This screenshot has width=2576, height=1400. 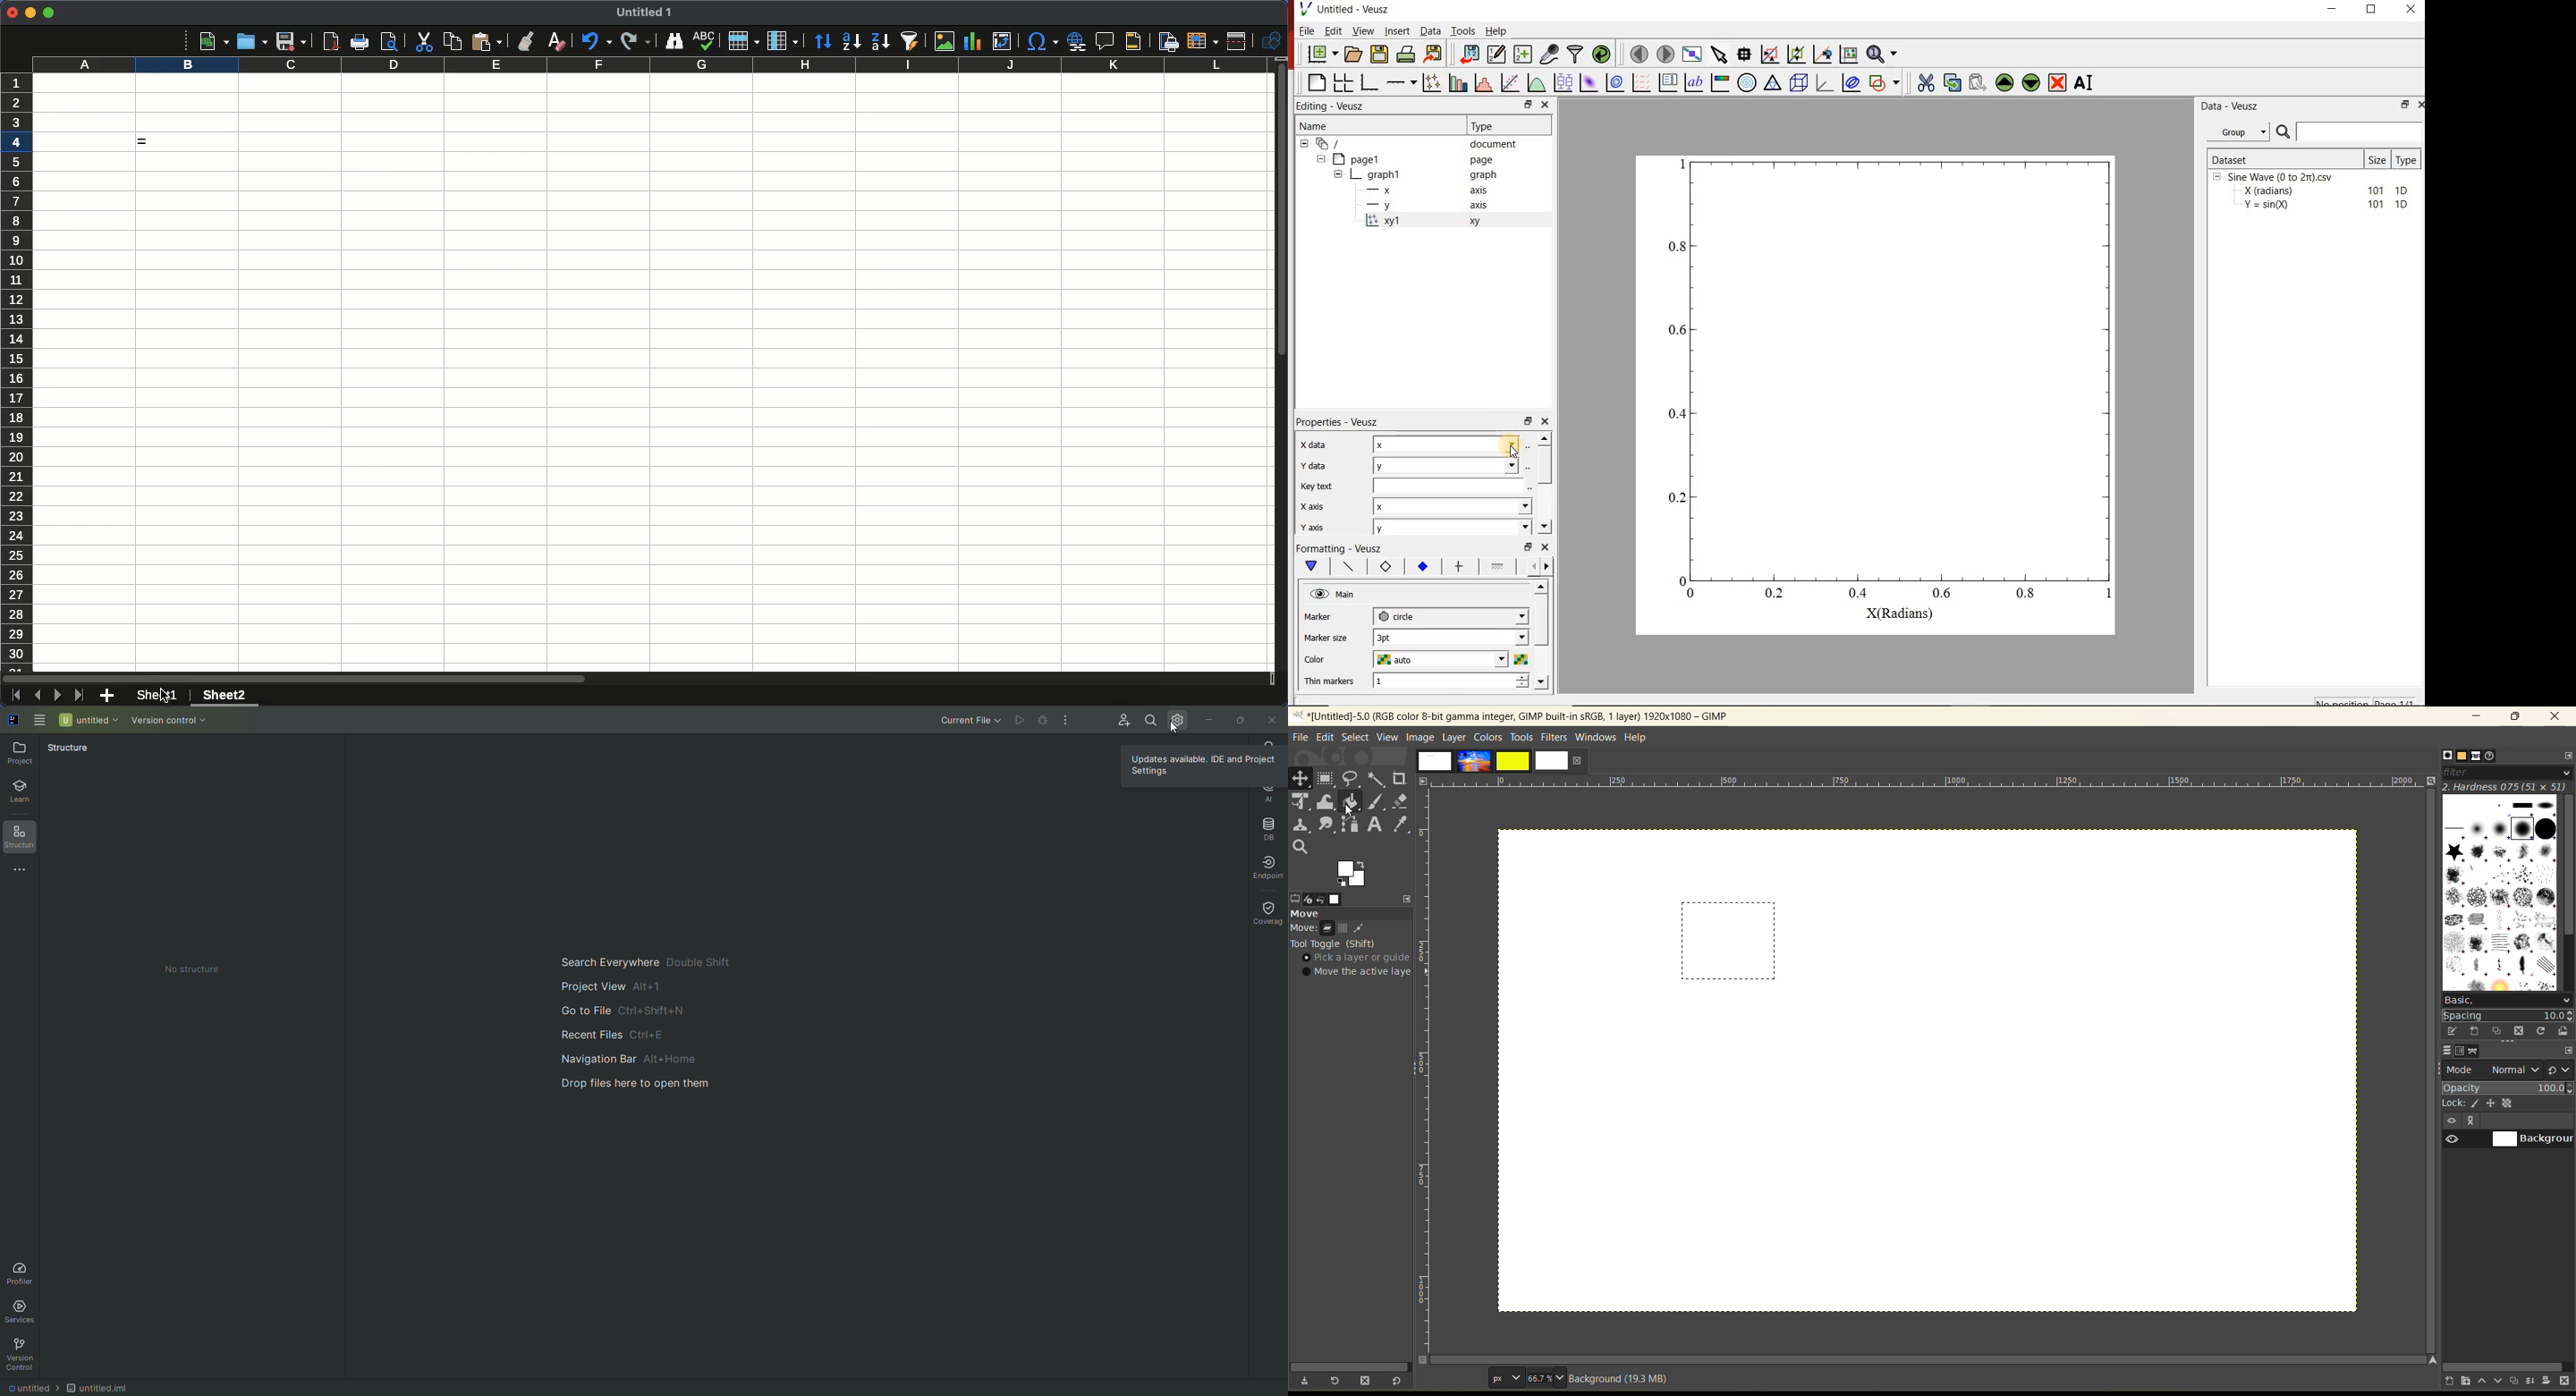 What do you see at coordinates (672, 41) in the screenshot?
I see `Finder` at bounding box center [672, 41].